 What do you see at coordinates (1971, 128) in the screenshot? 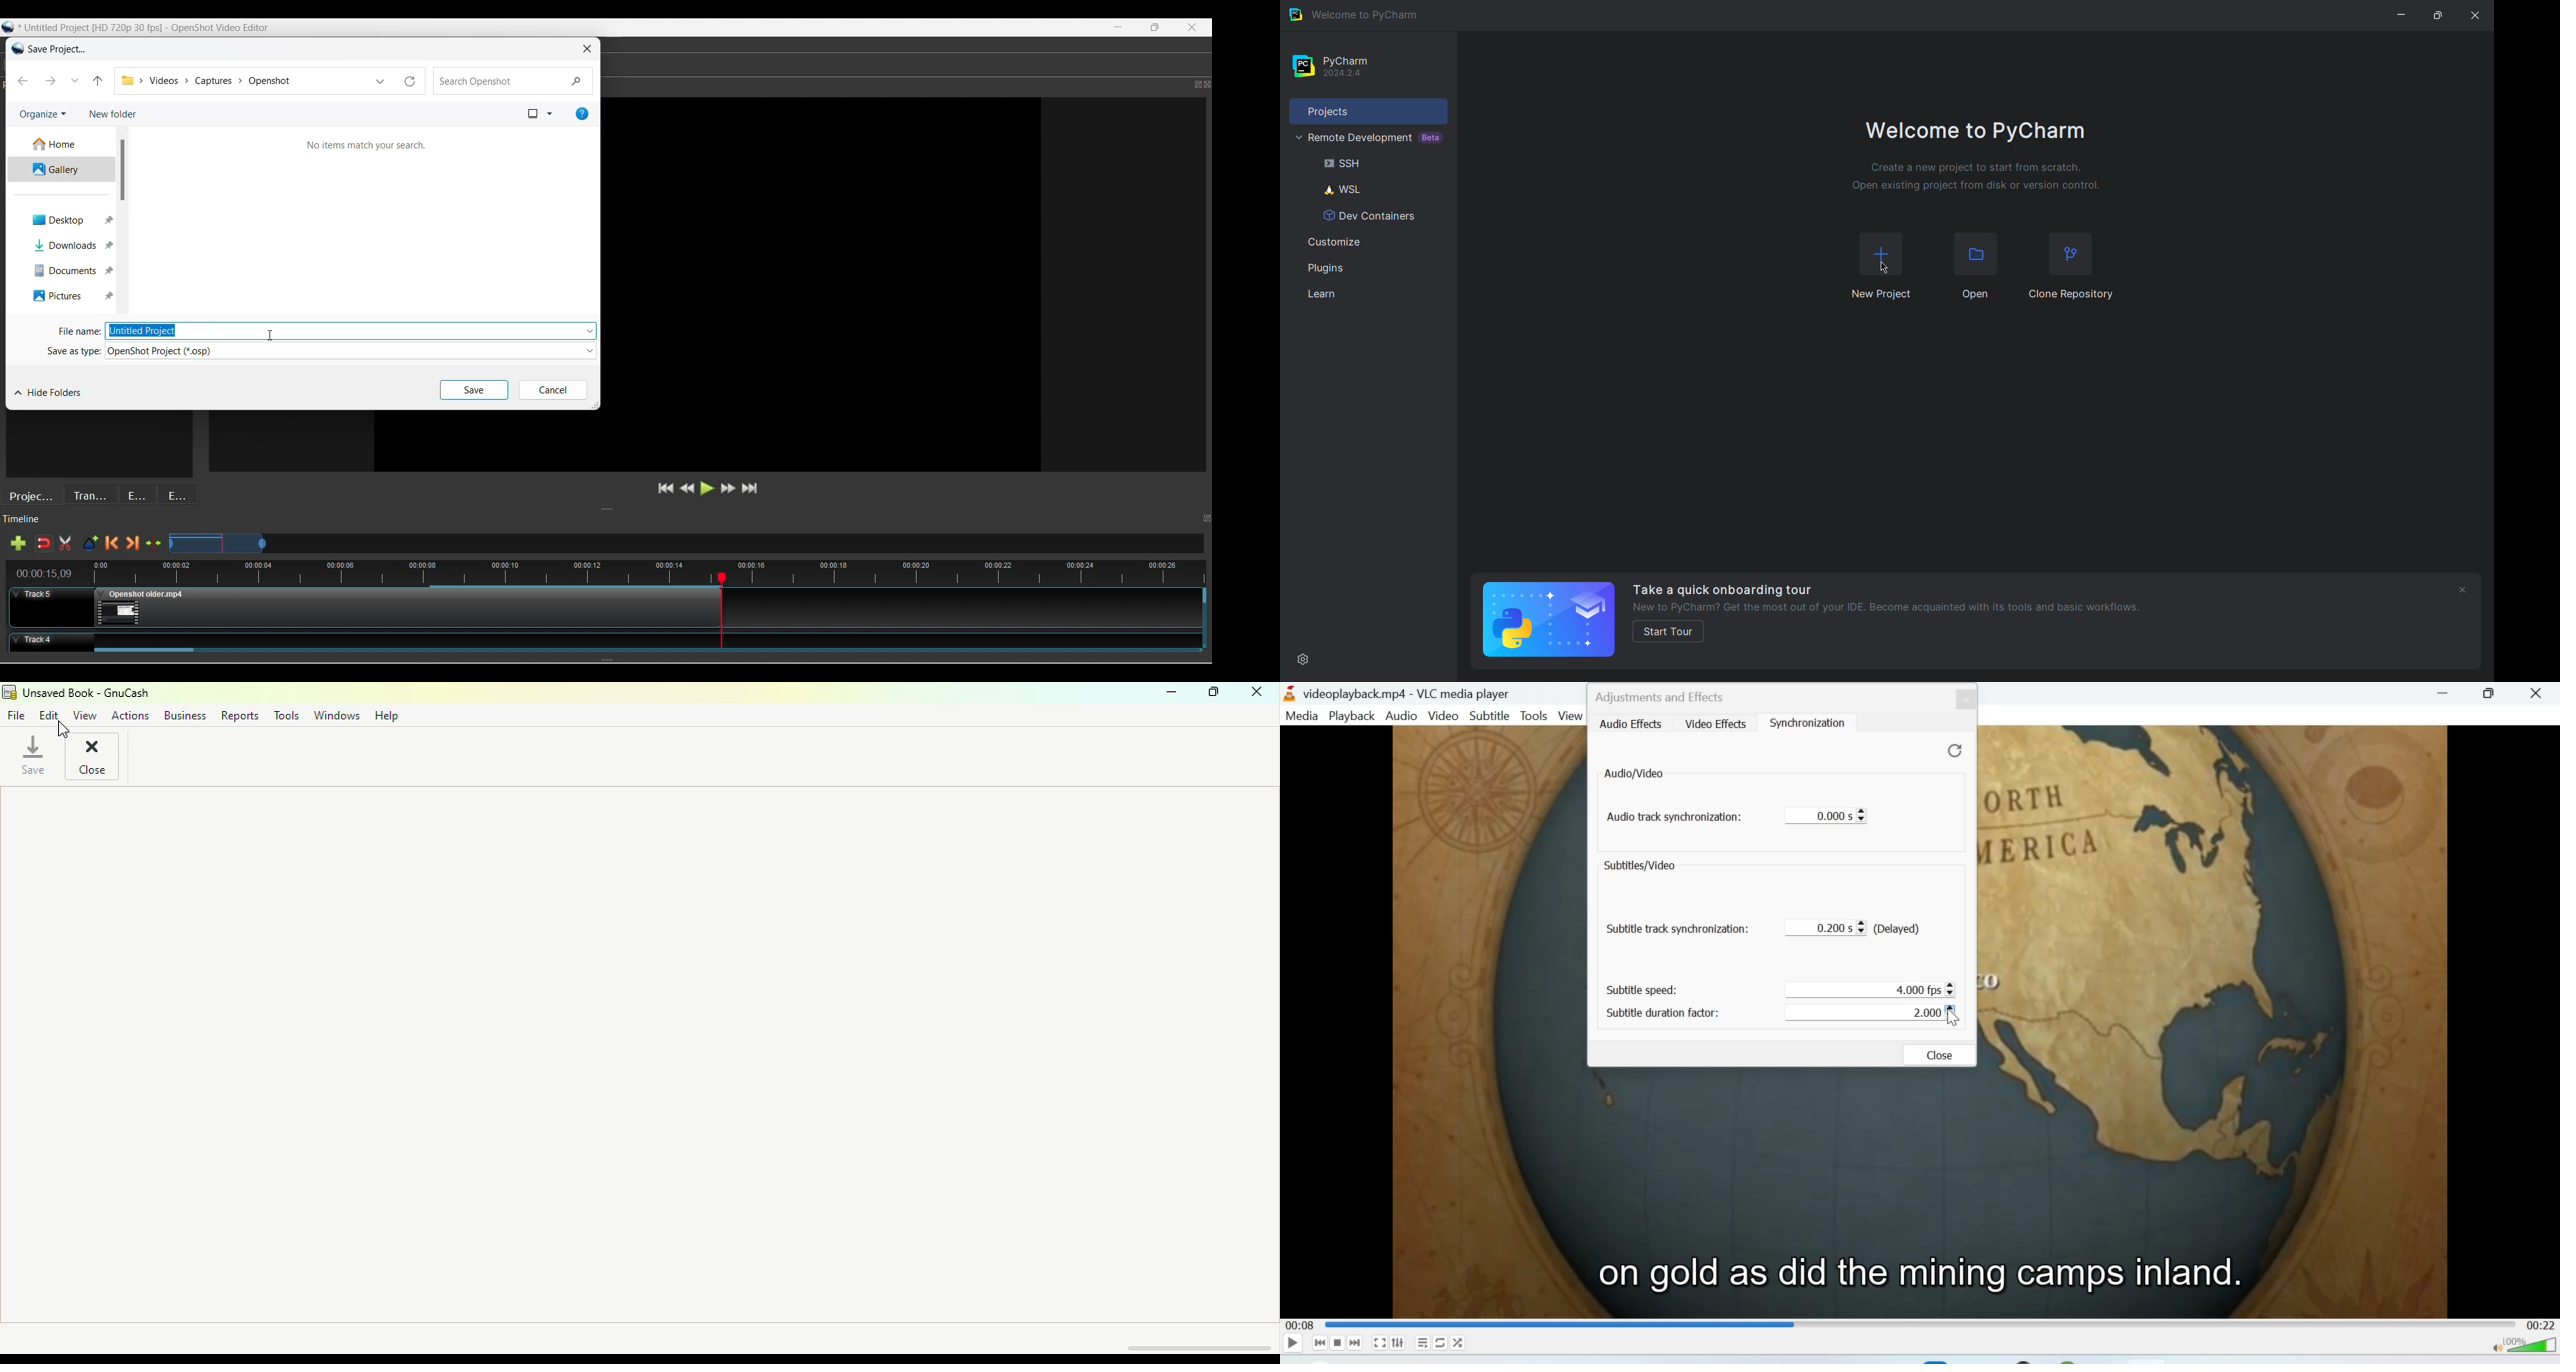
I see `Welcome to PyCharm` at bounding box center [1971, 128].